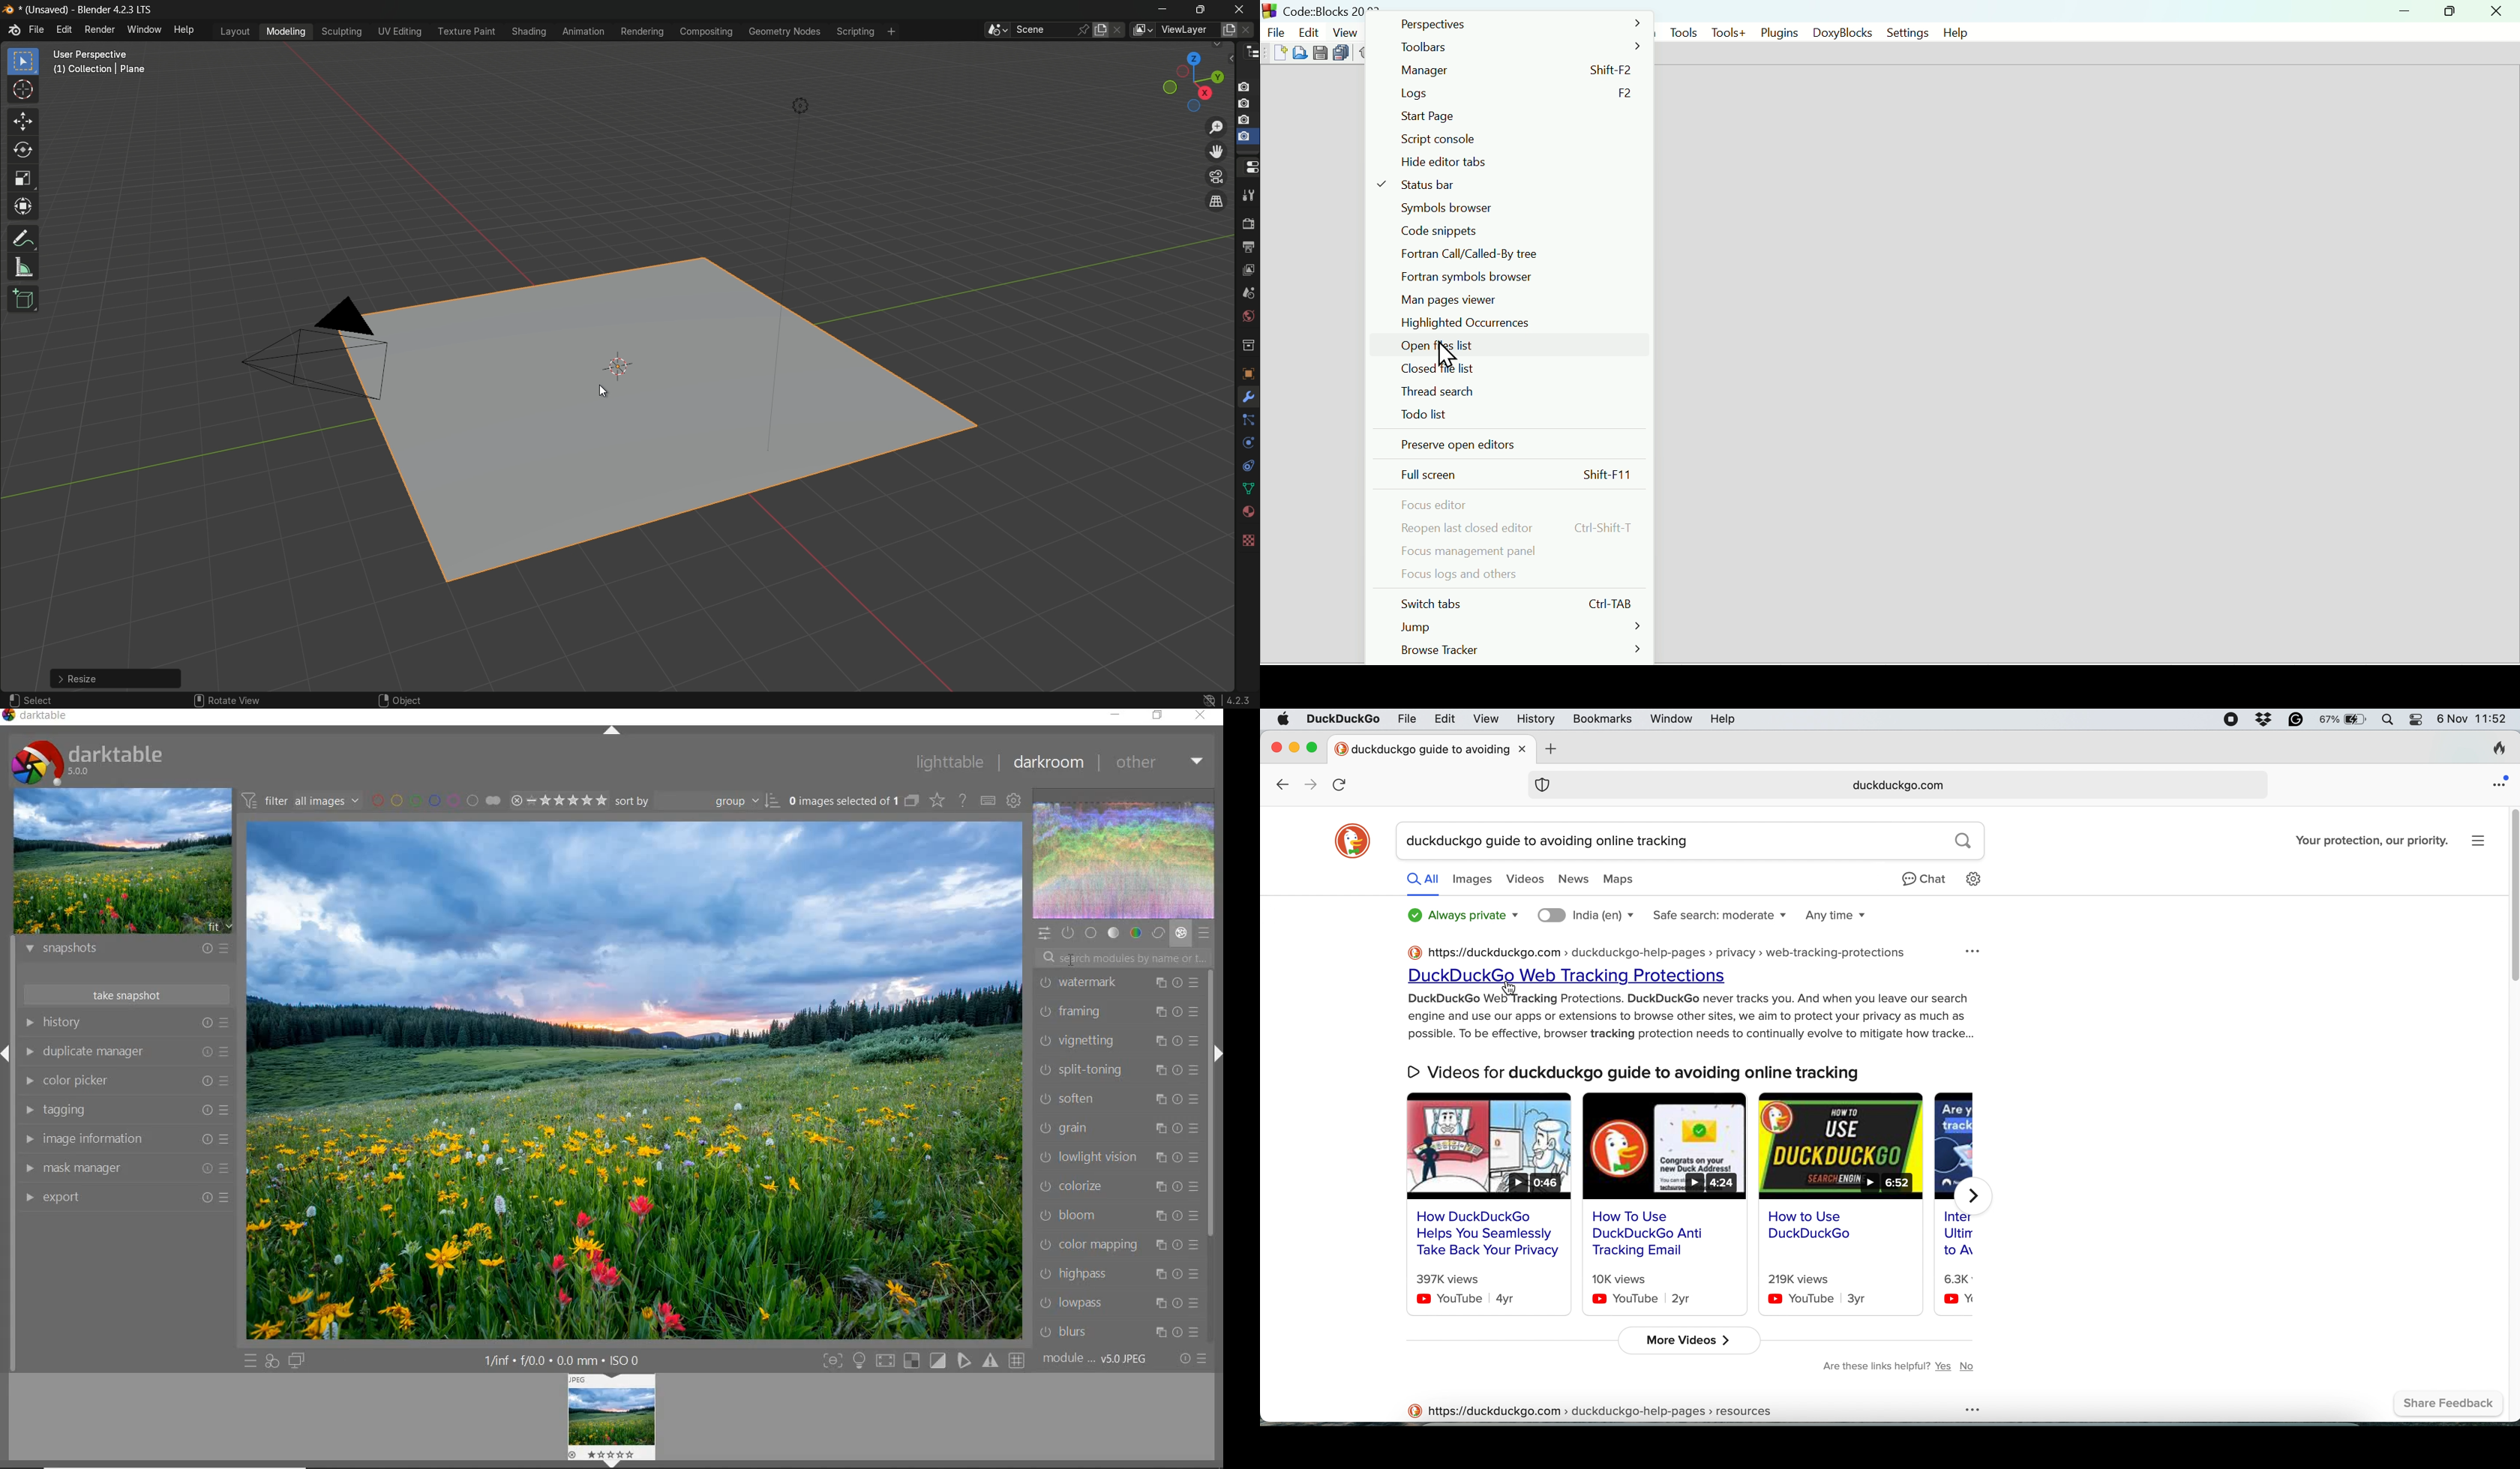  Describe the element at coordinates (1119, 1332) in the screenshot. I see `blurs` at that location.